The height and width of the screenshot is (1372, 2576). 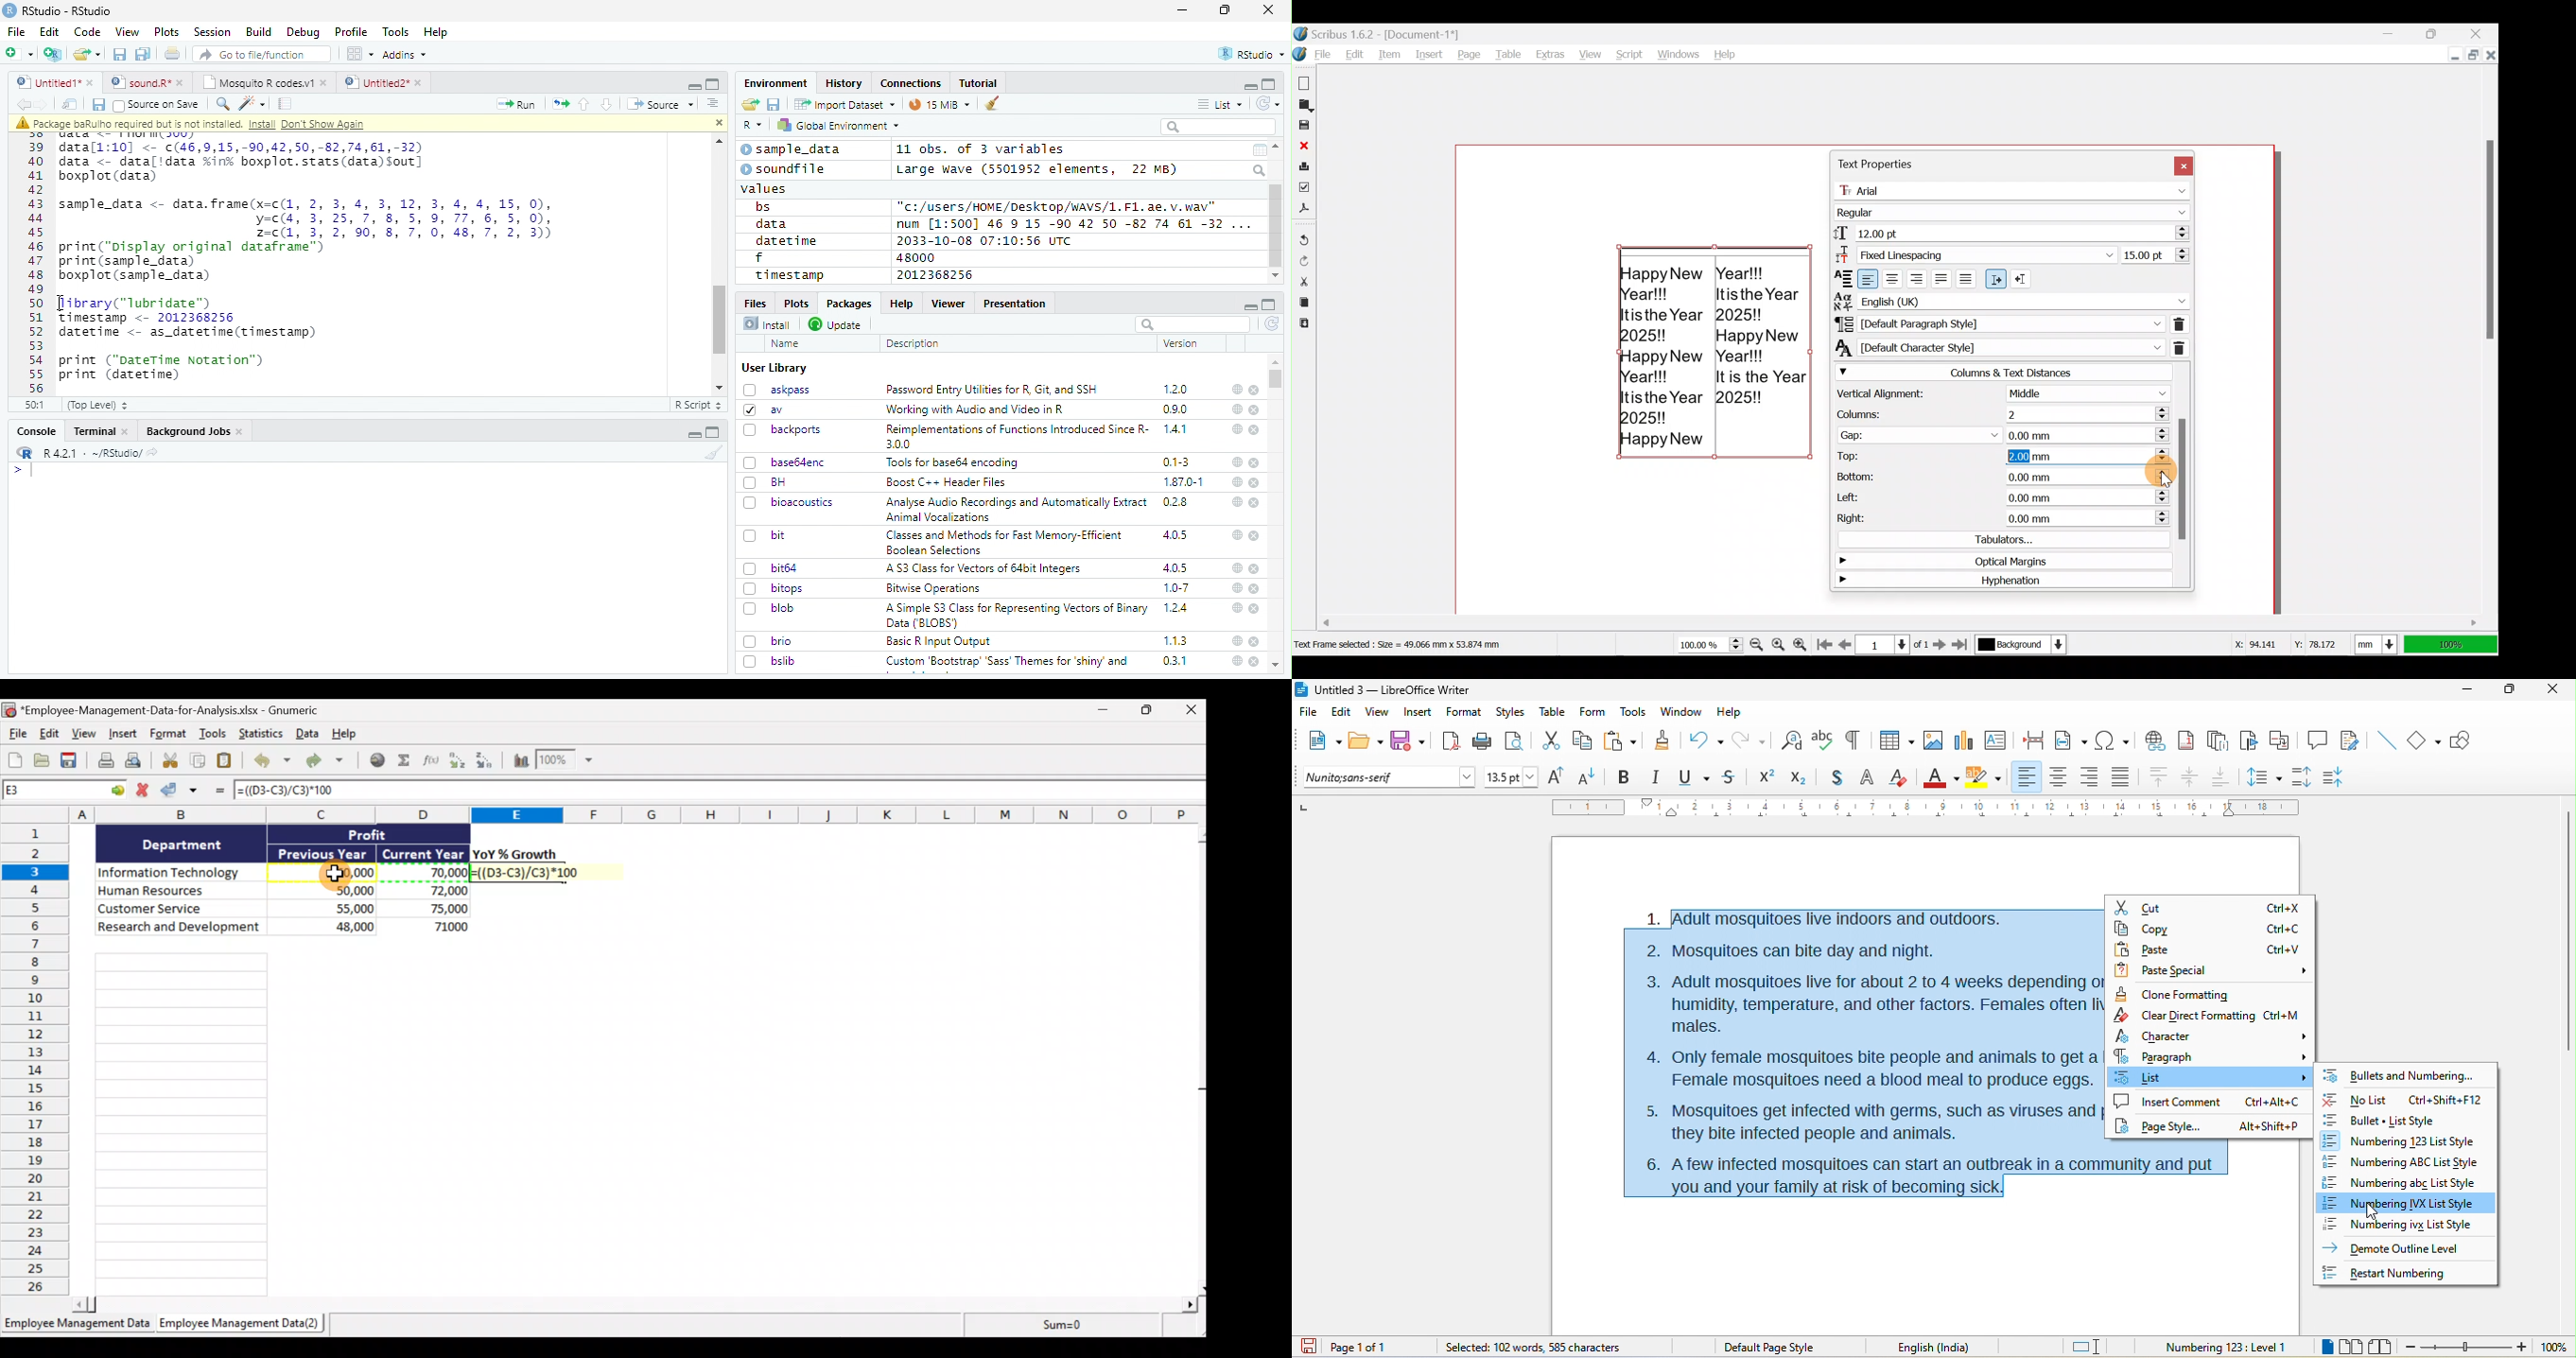 What do you see at coordinates (765, 187) in the screenshot?
I see `values` at bounding box center [765, 187].